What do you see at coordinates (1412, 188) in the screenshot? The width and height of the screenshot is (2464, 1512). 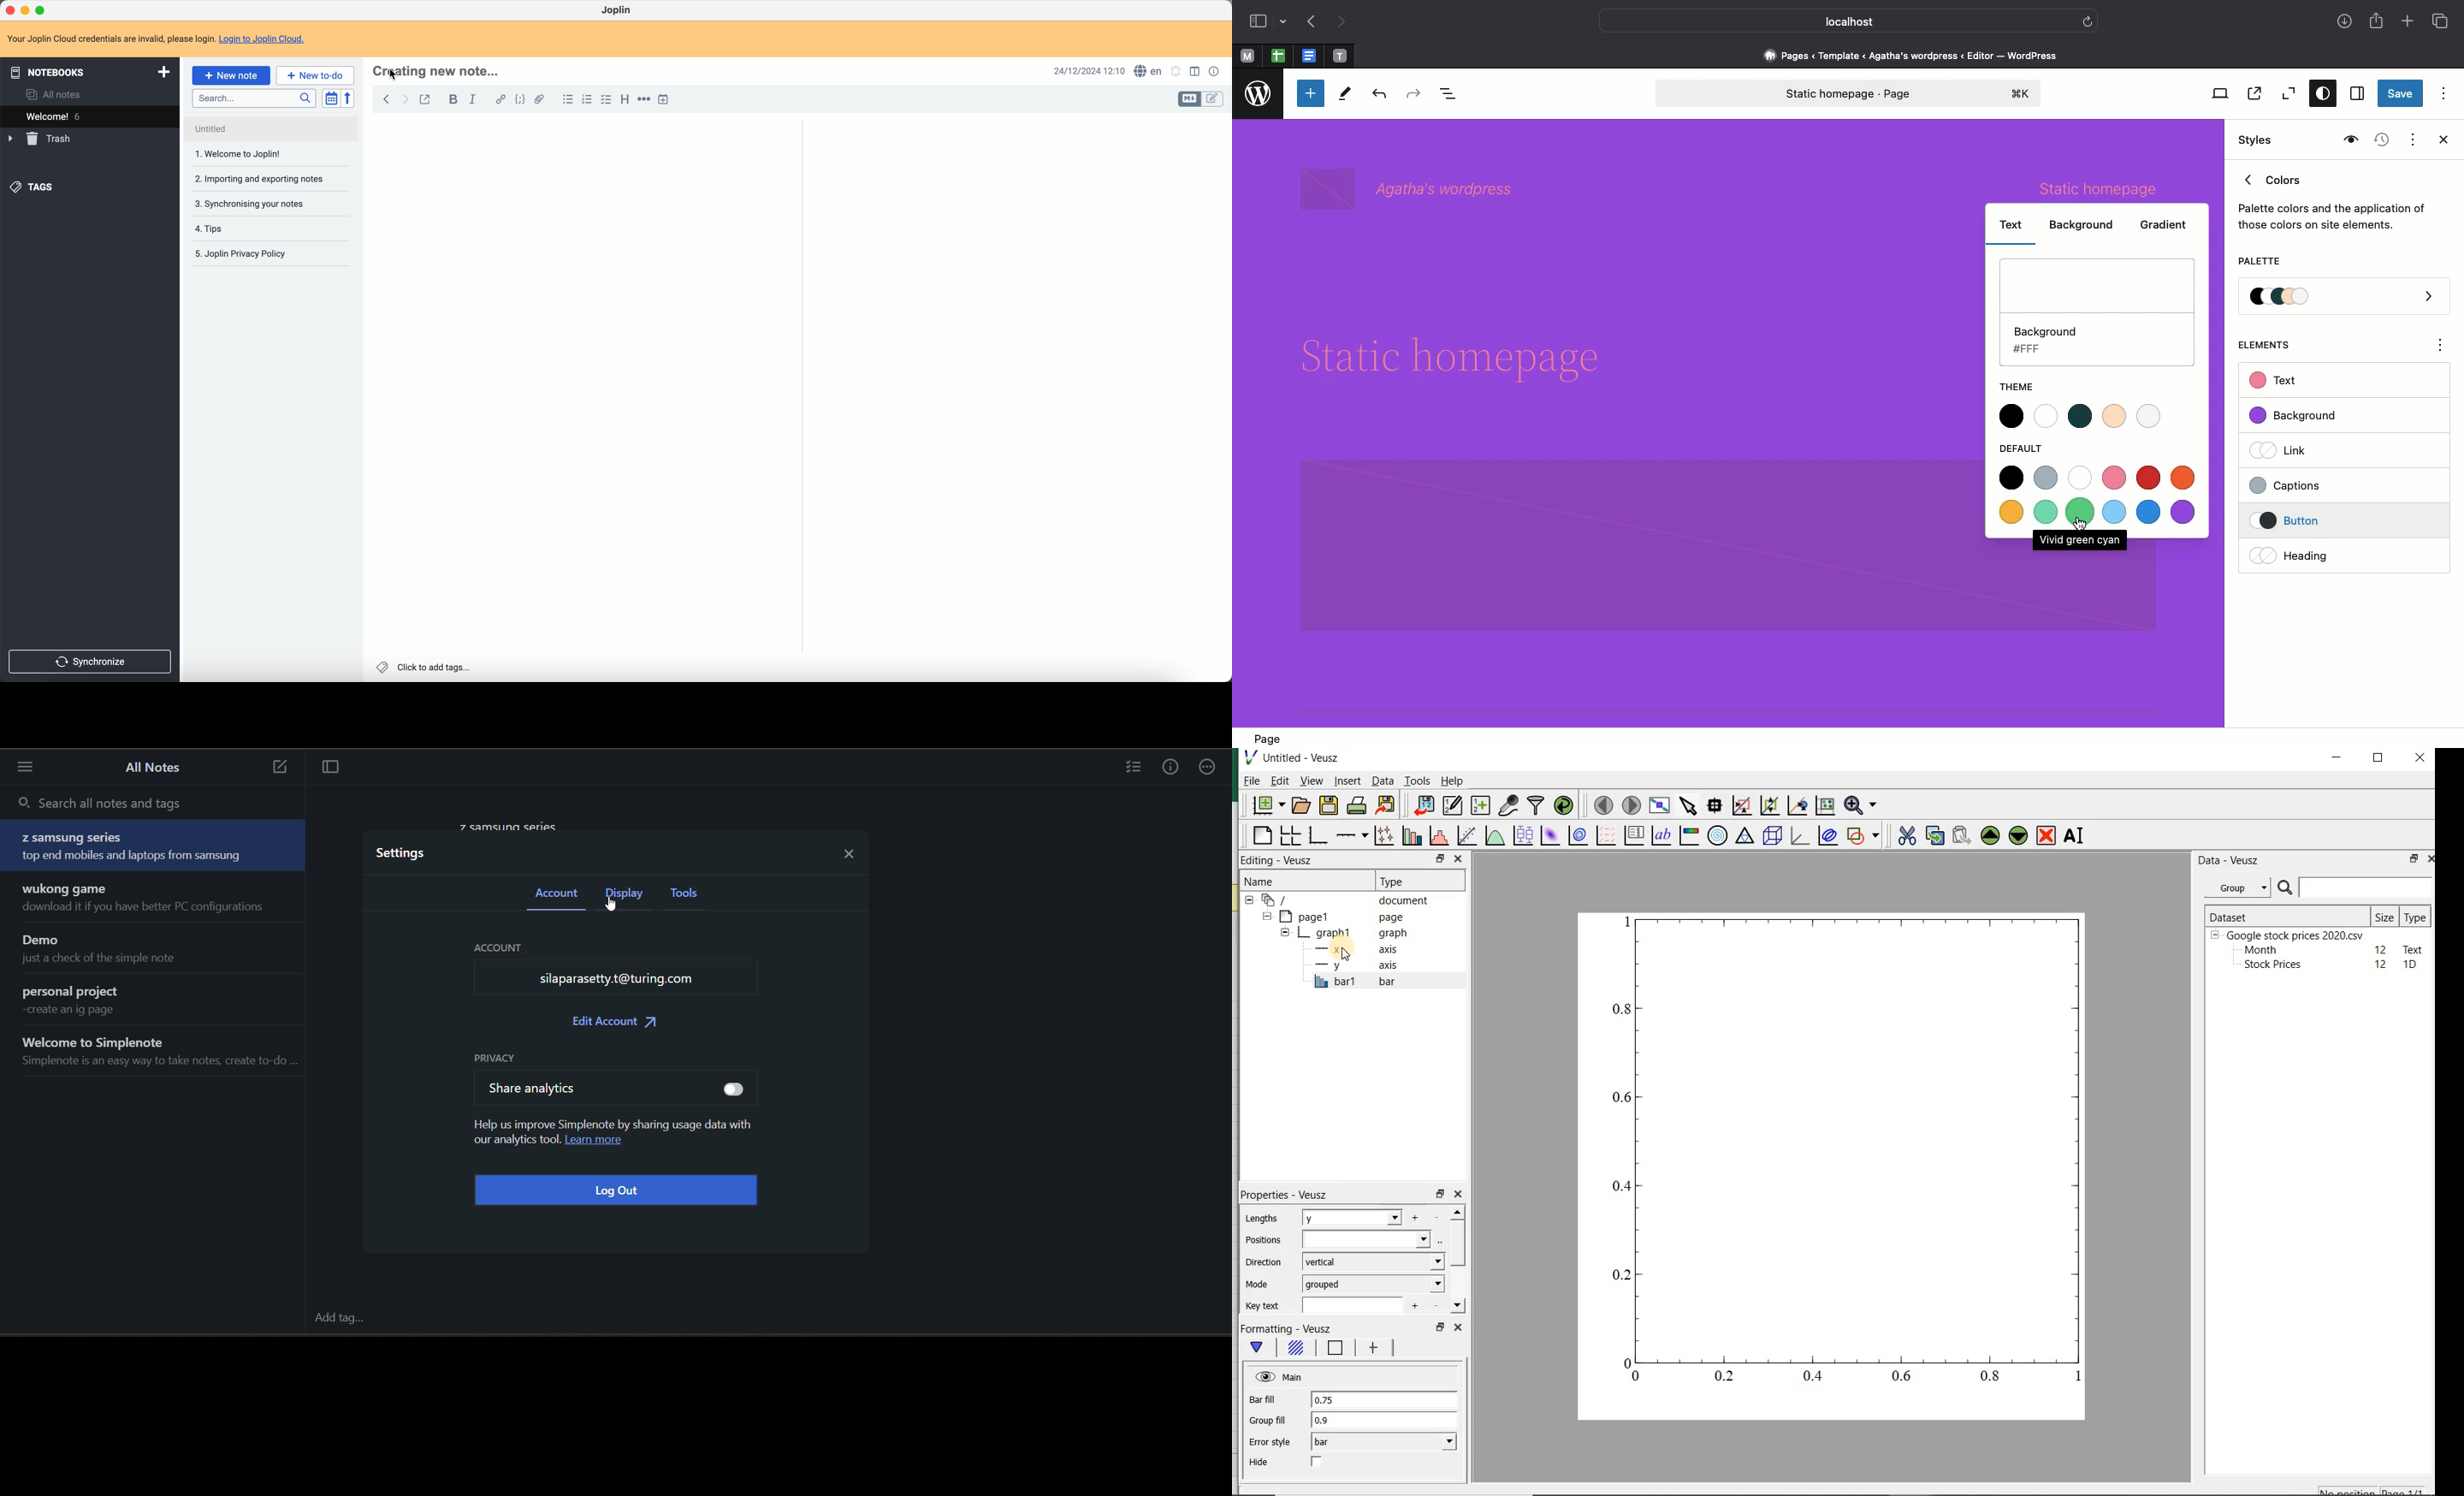 I see `wordpress name` at bounding box center [1412, 188].